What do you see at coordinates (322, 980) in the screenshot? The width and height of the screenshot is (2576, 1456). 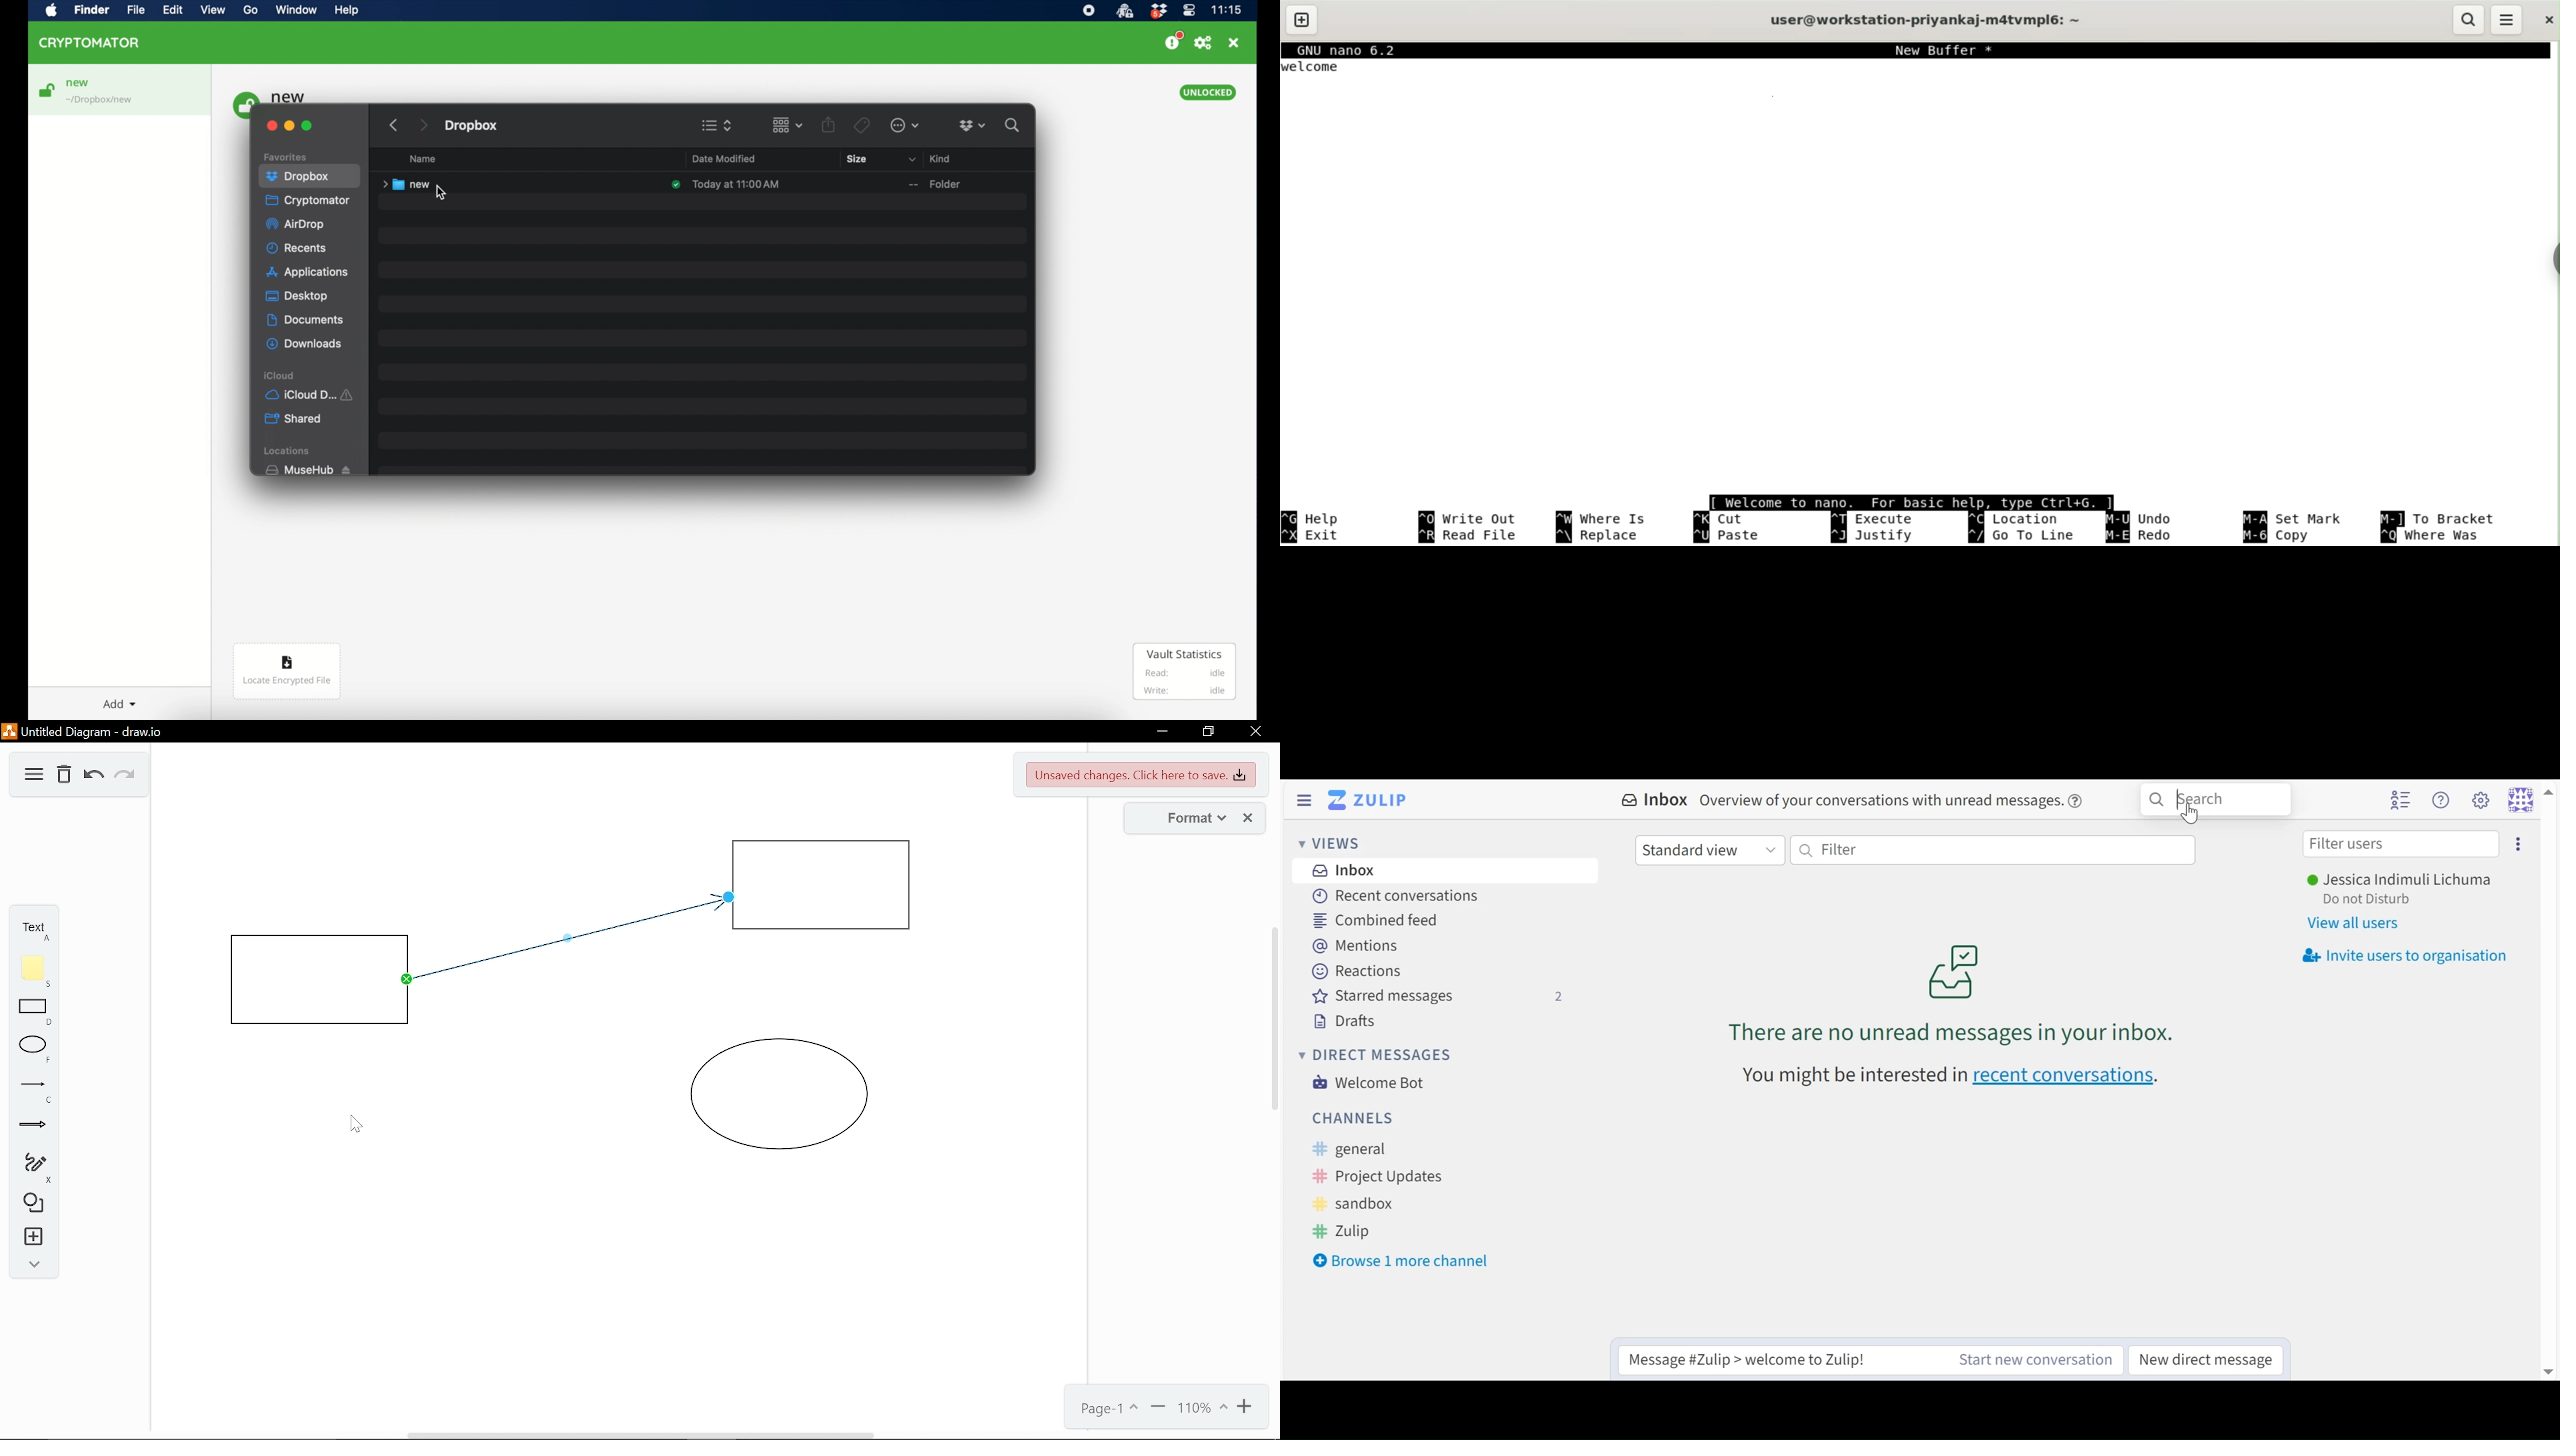 I see `Rectangle` at bounding box center [322, 980].